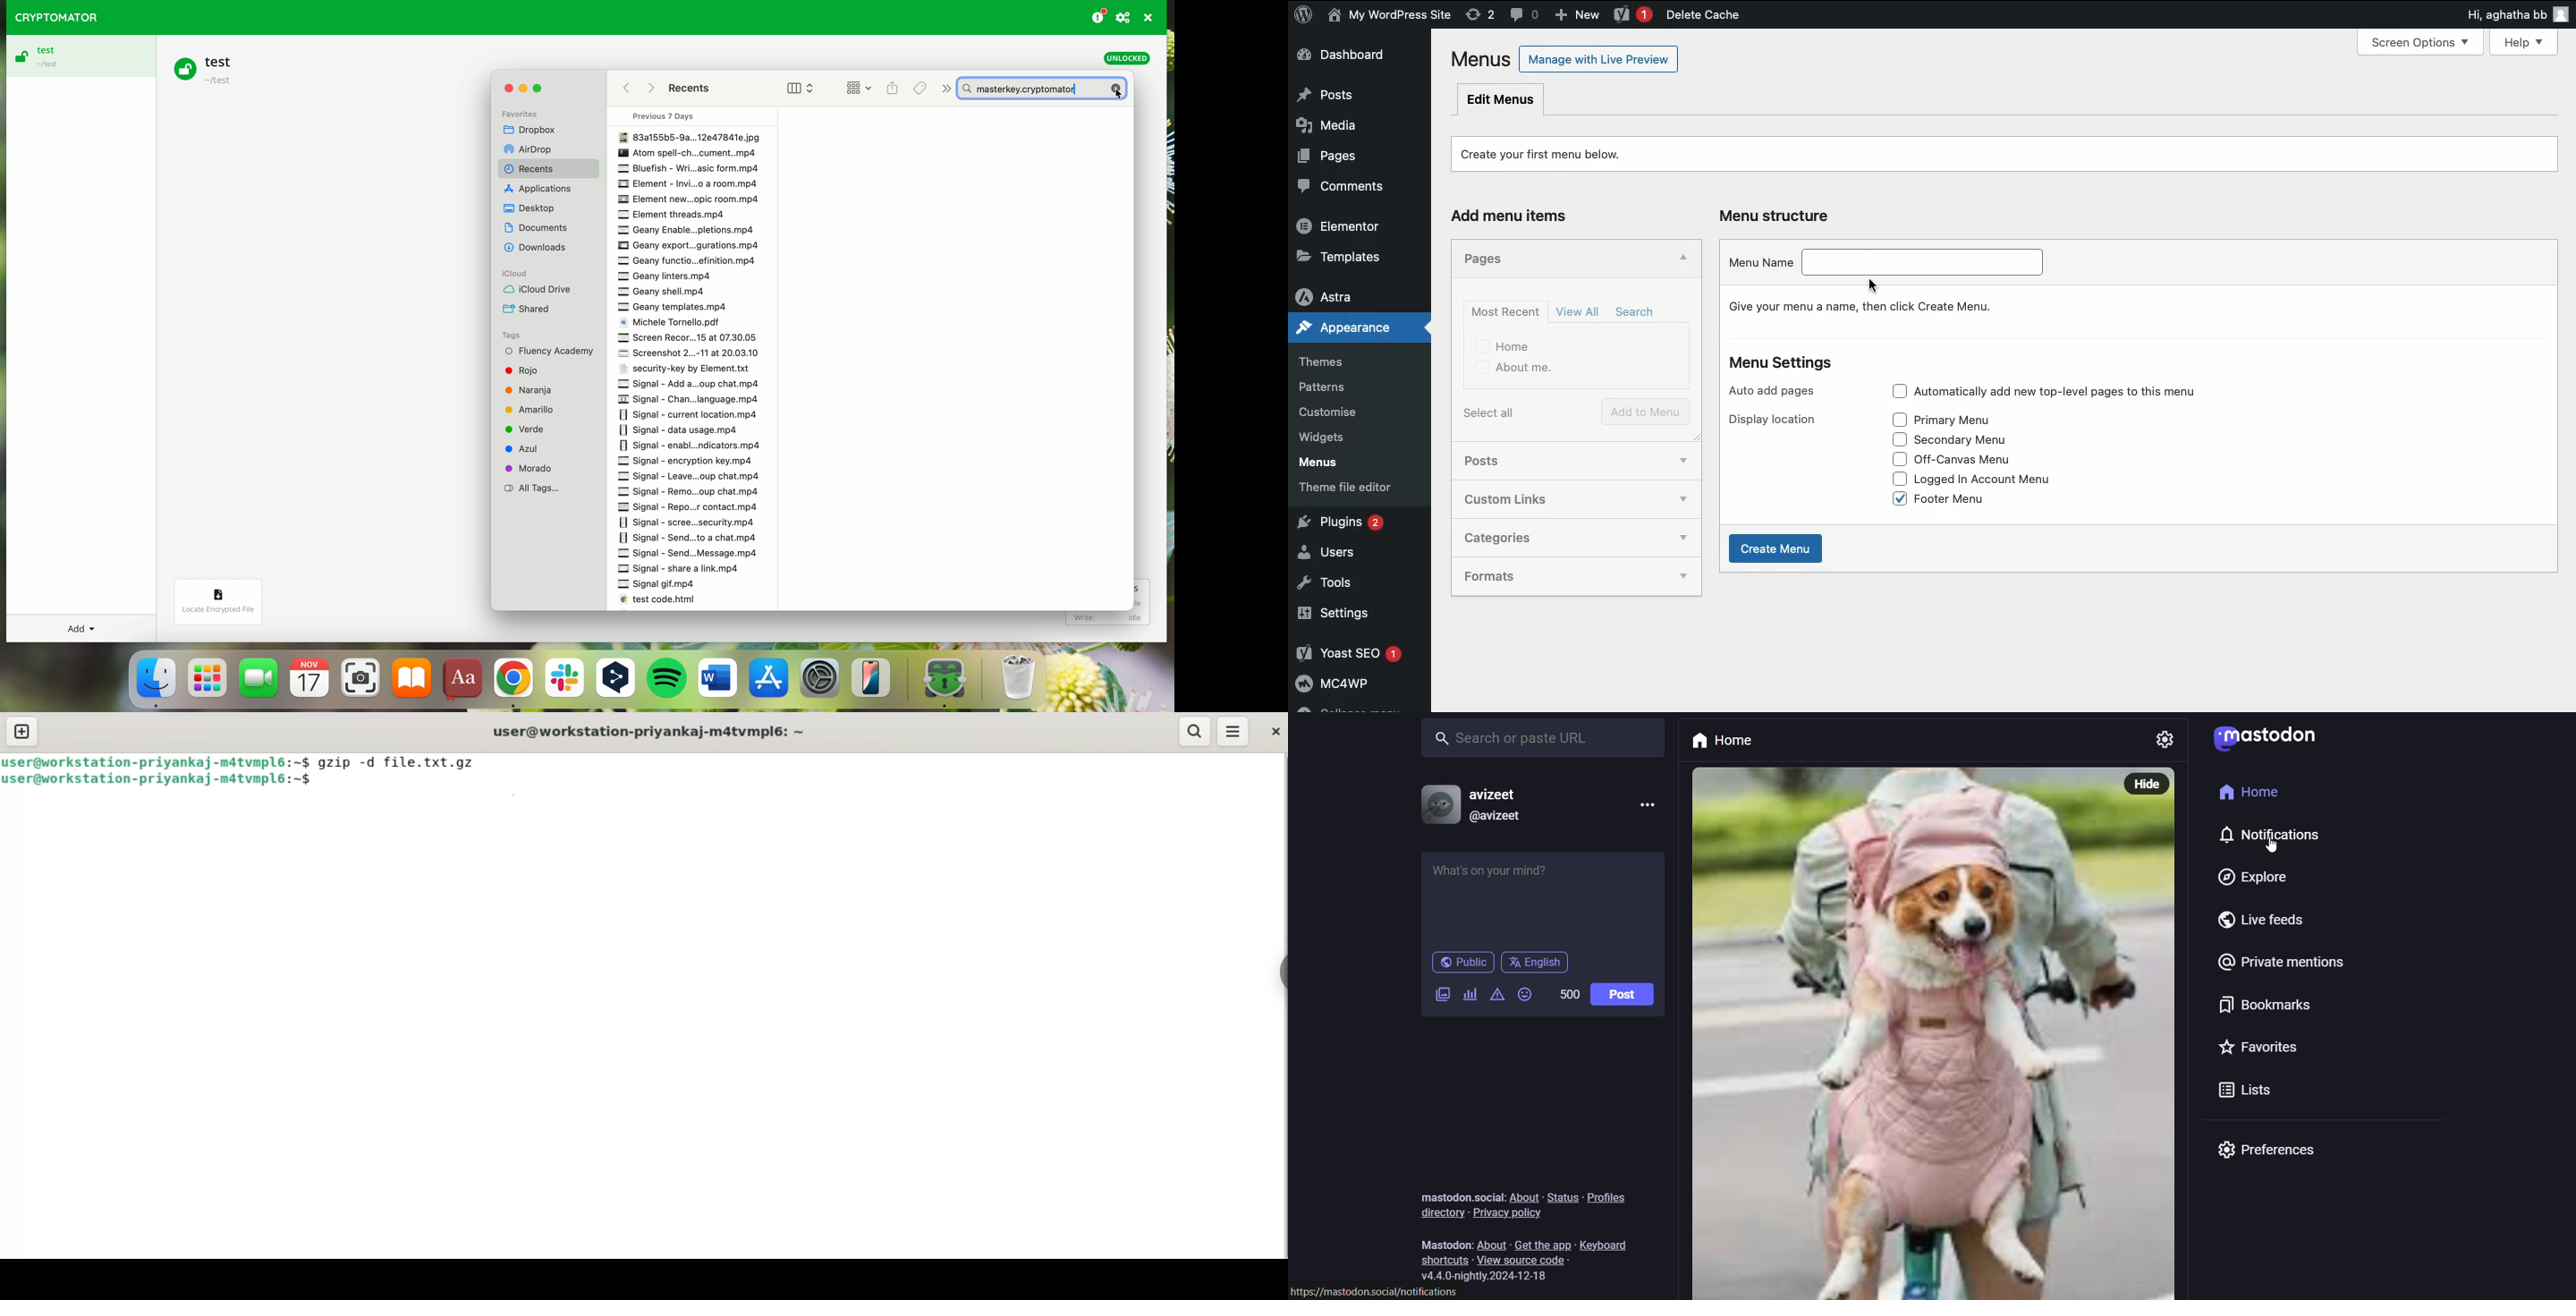 Image resolution: width=2576 pixels, height=1316 pixels. I want to click on home, so click(2244, 795).